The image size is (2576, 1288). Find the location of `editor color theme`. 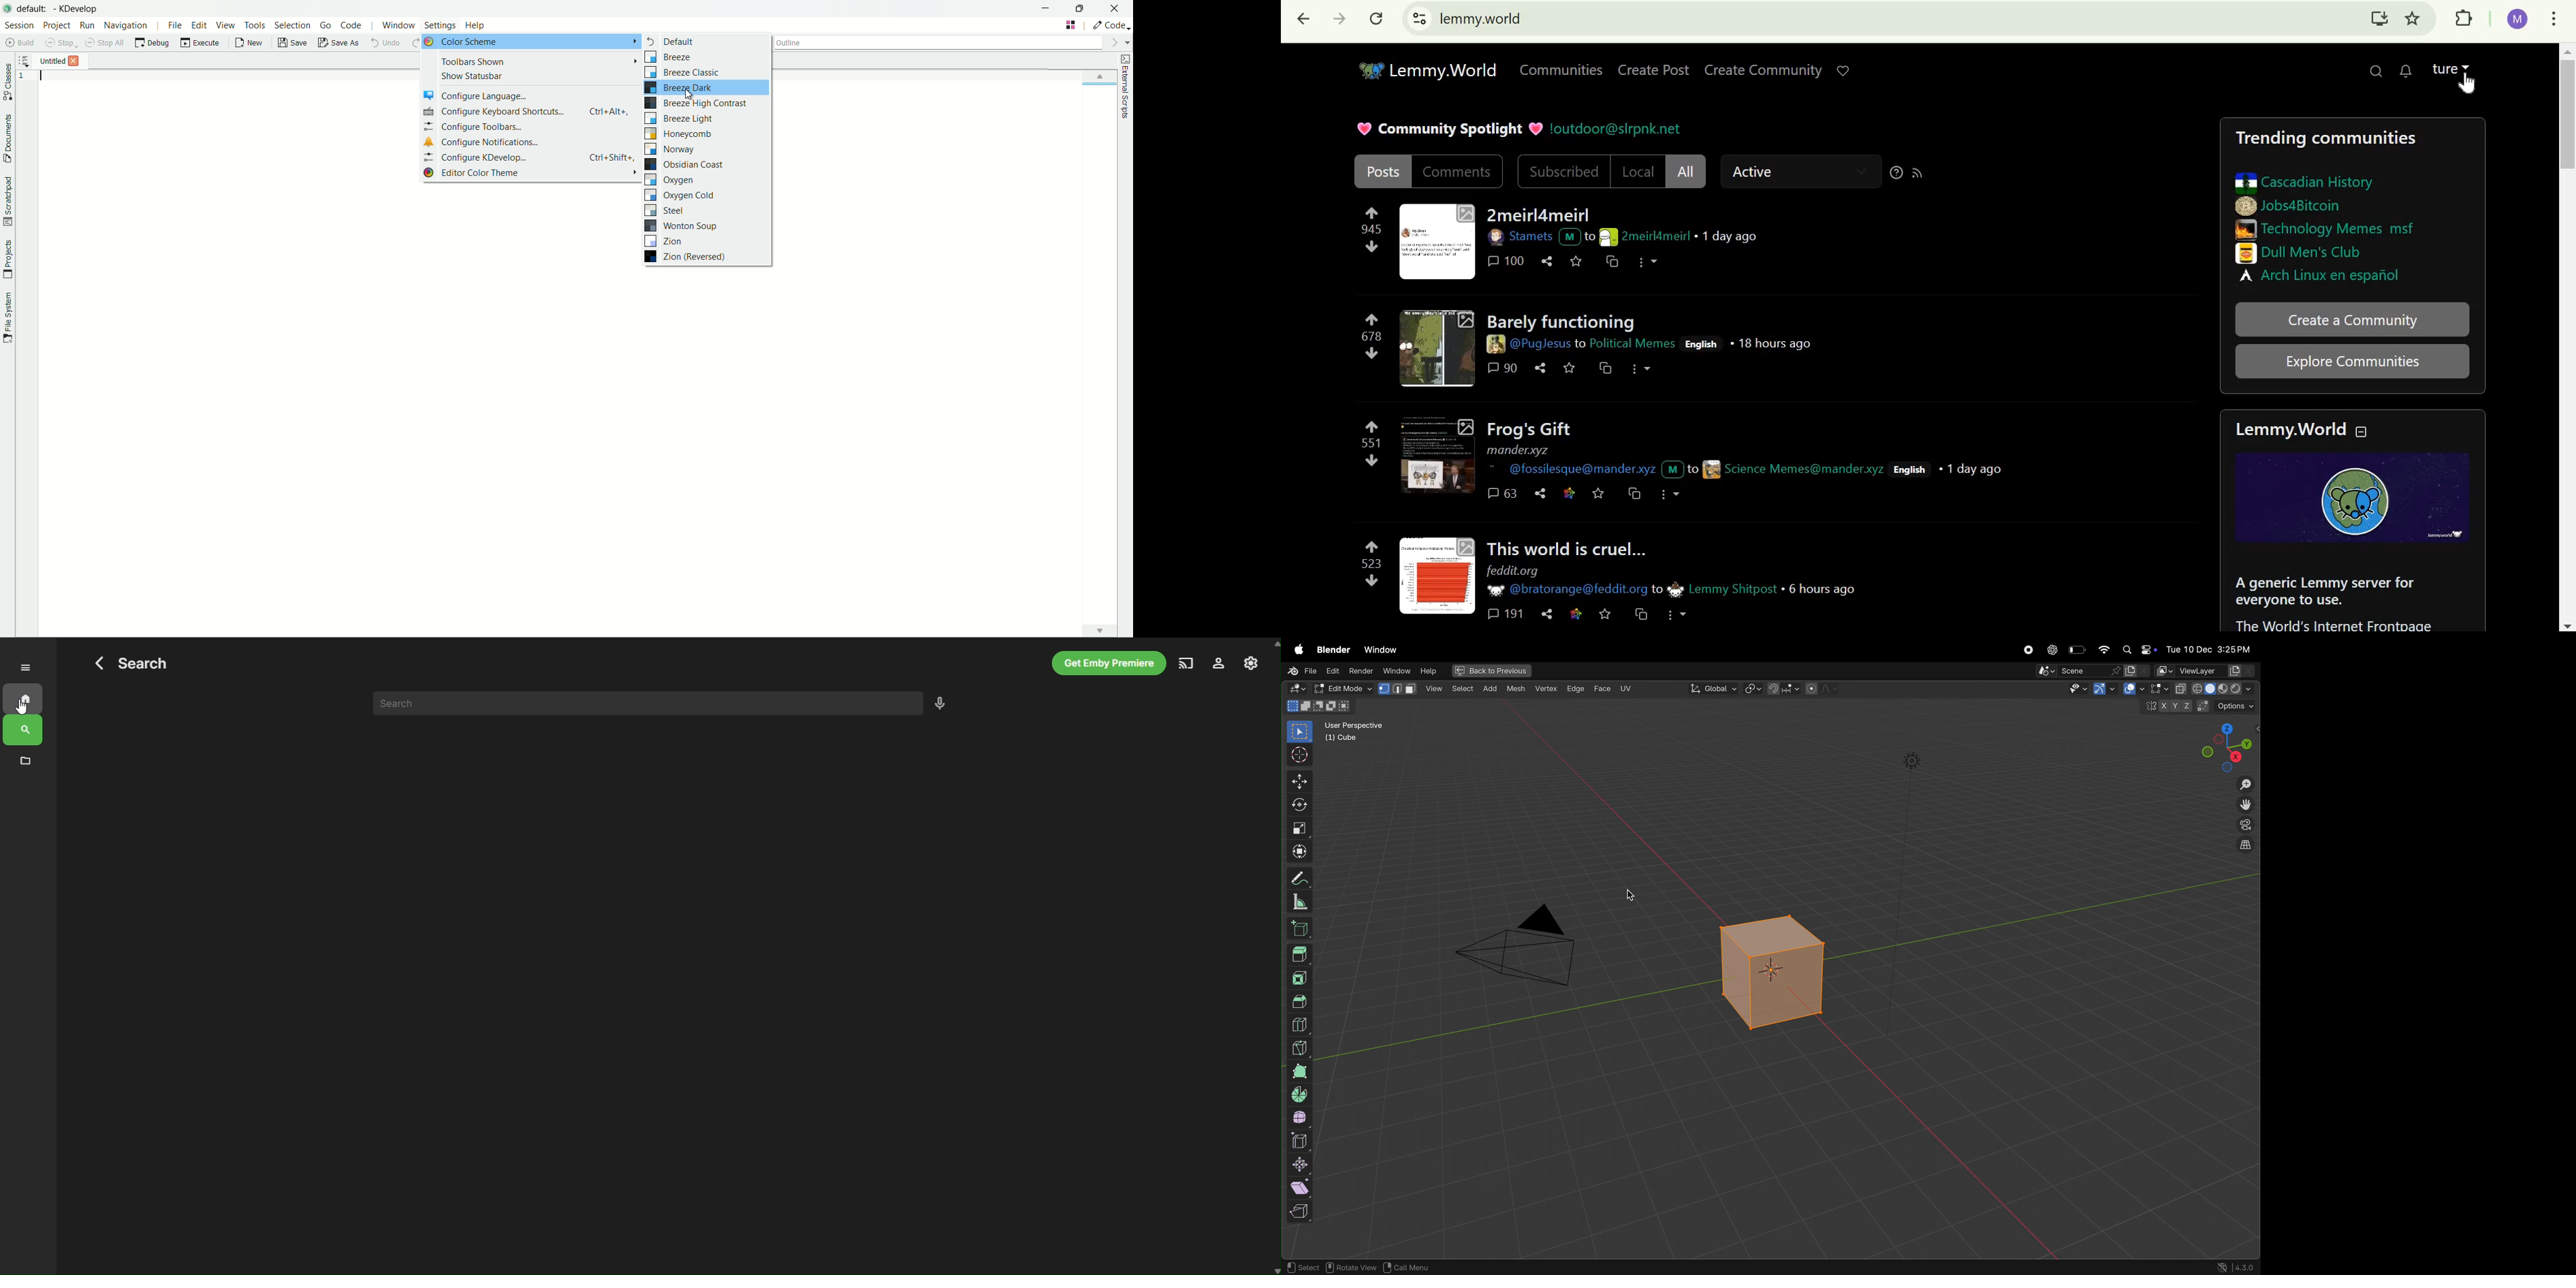

editor color theme is located at coordinates (532, 173).